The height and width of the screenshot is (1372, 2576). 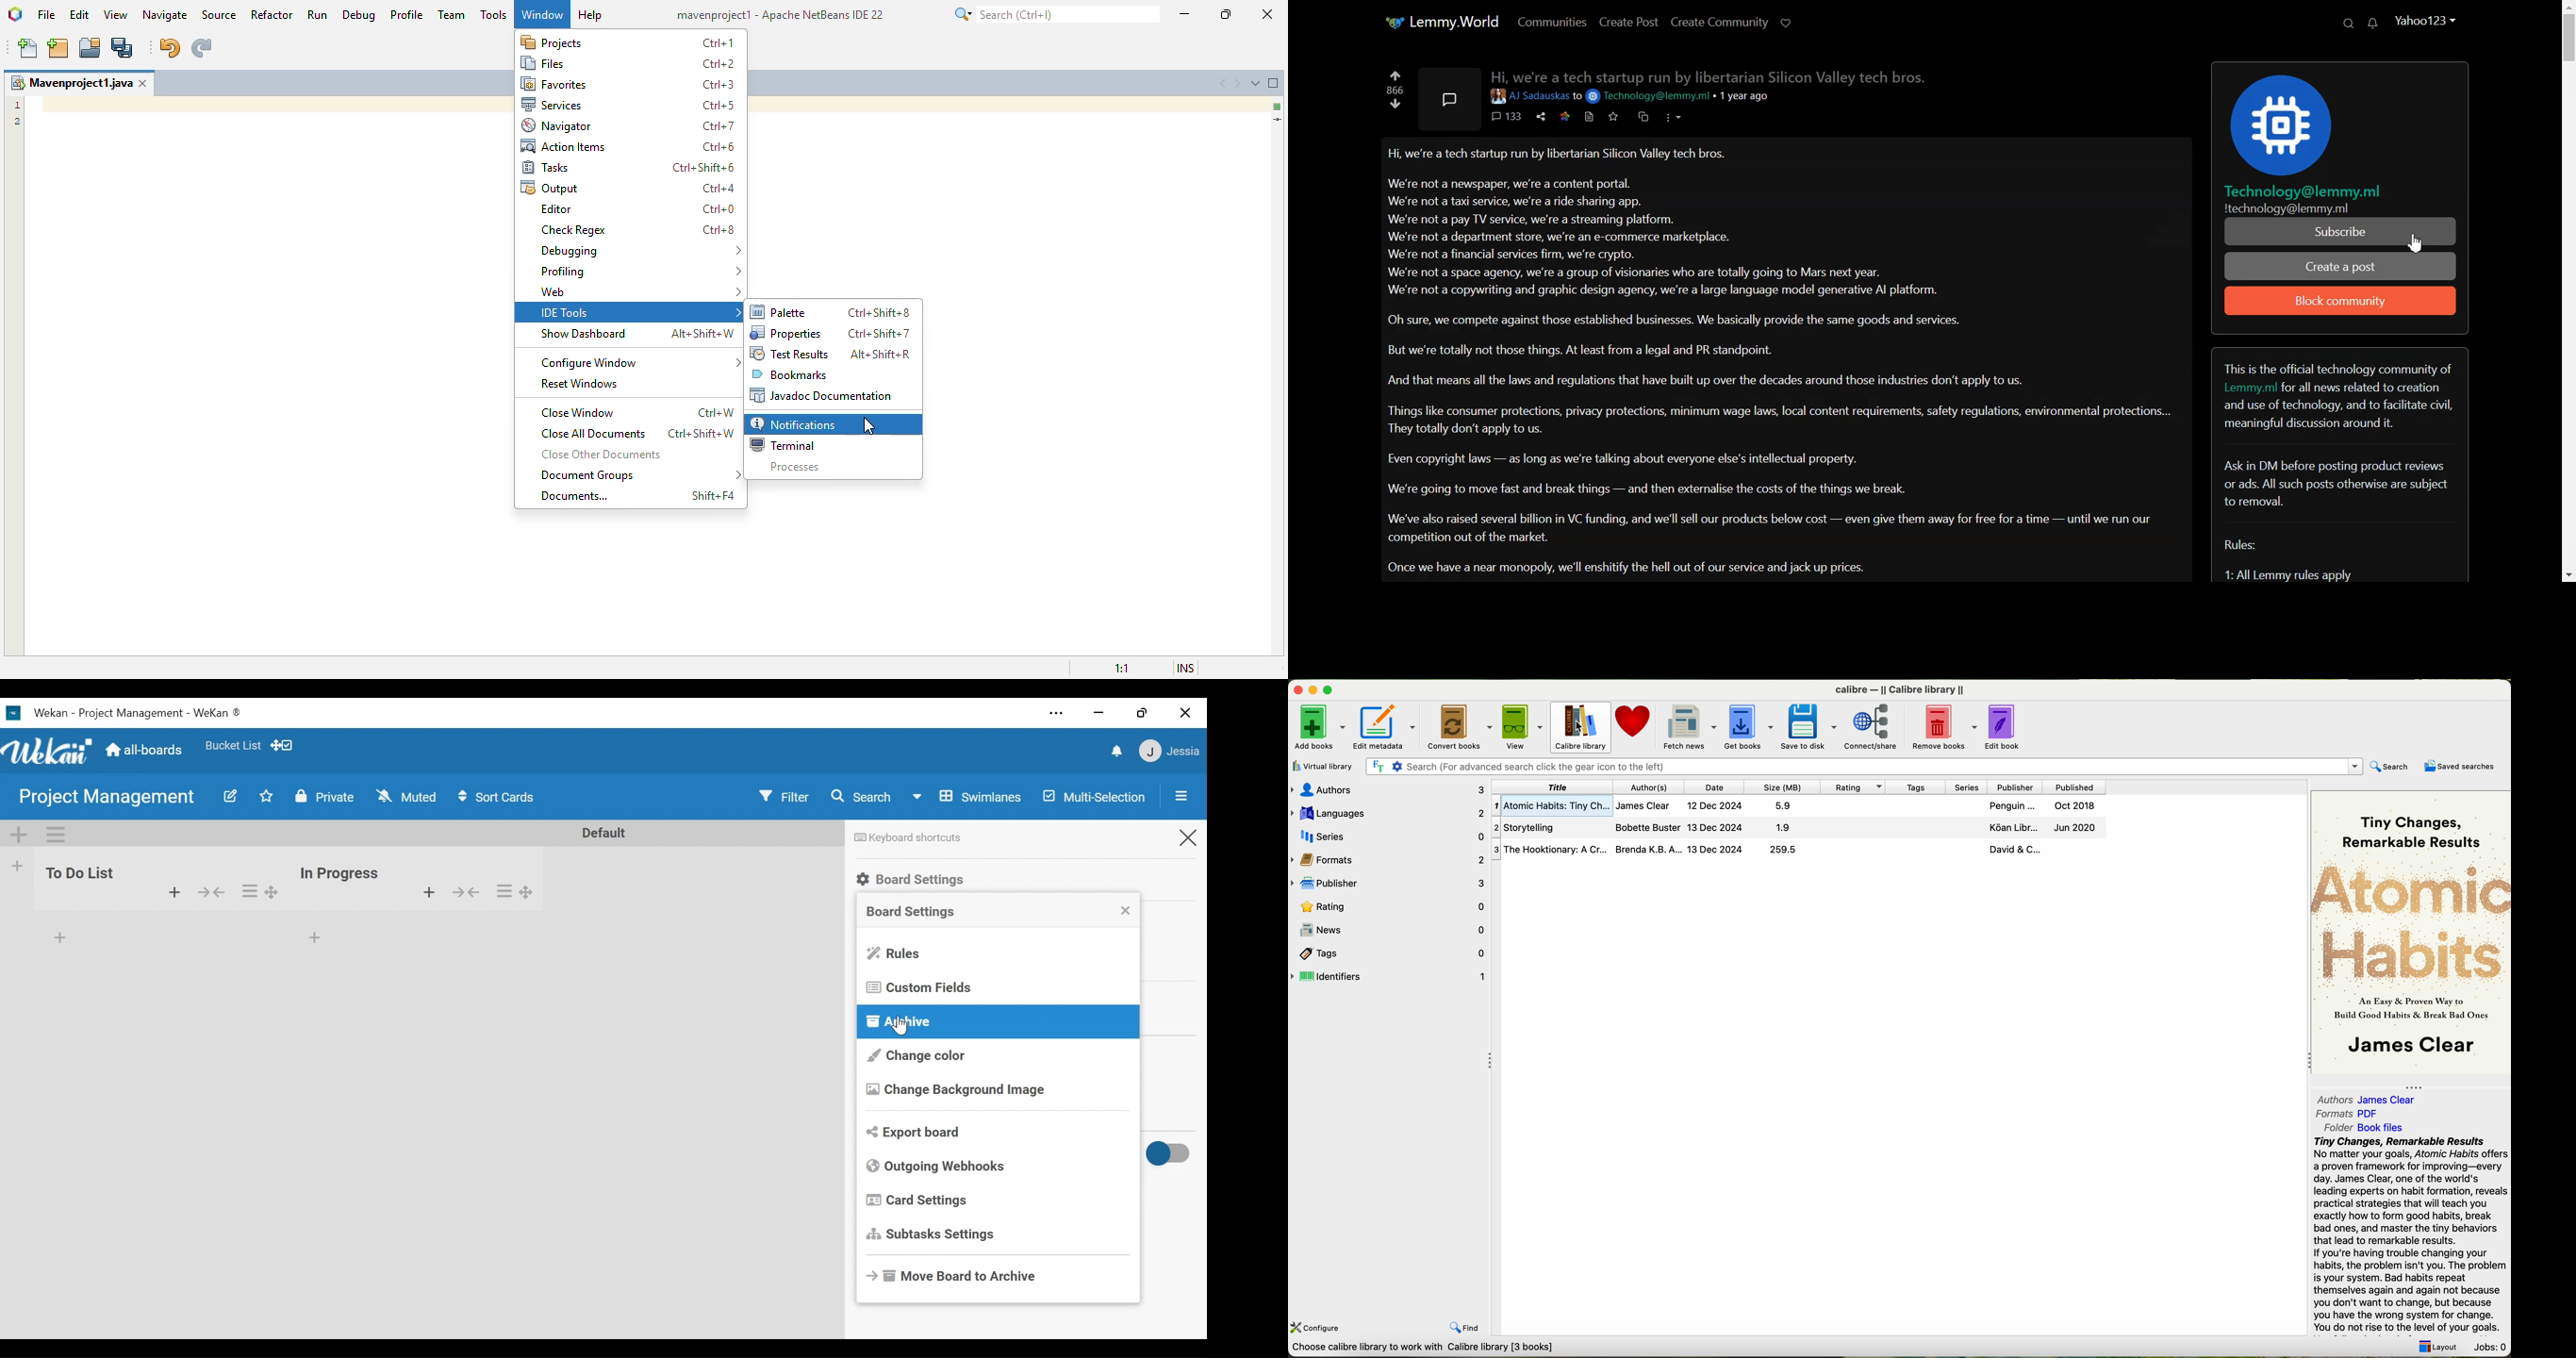 I want to click on add, so click(x=55, y=936).